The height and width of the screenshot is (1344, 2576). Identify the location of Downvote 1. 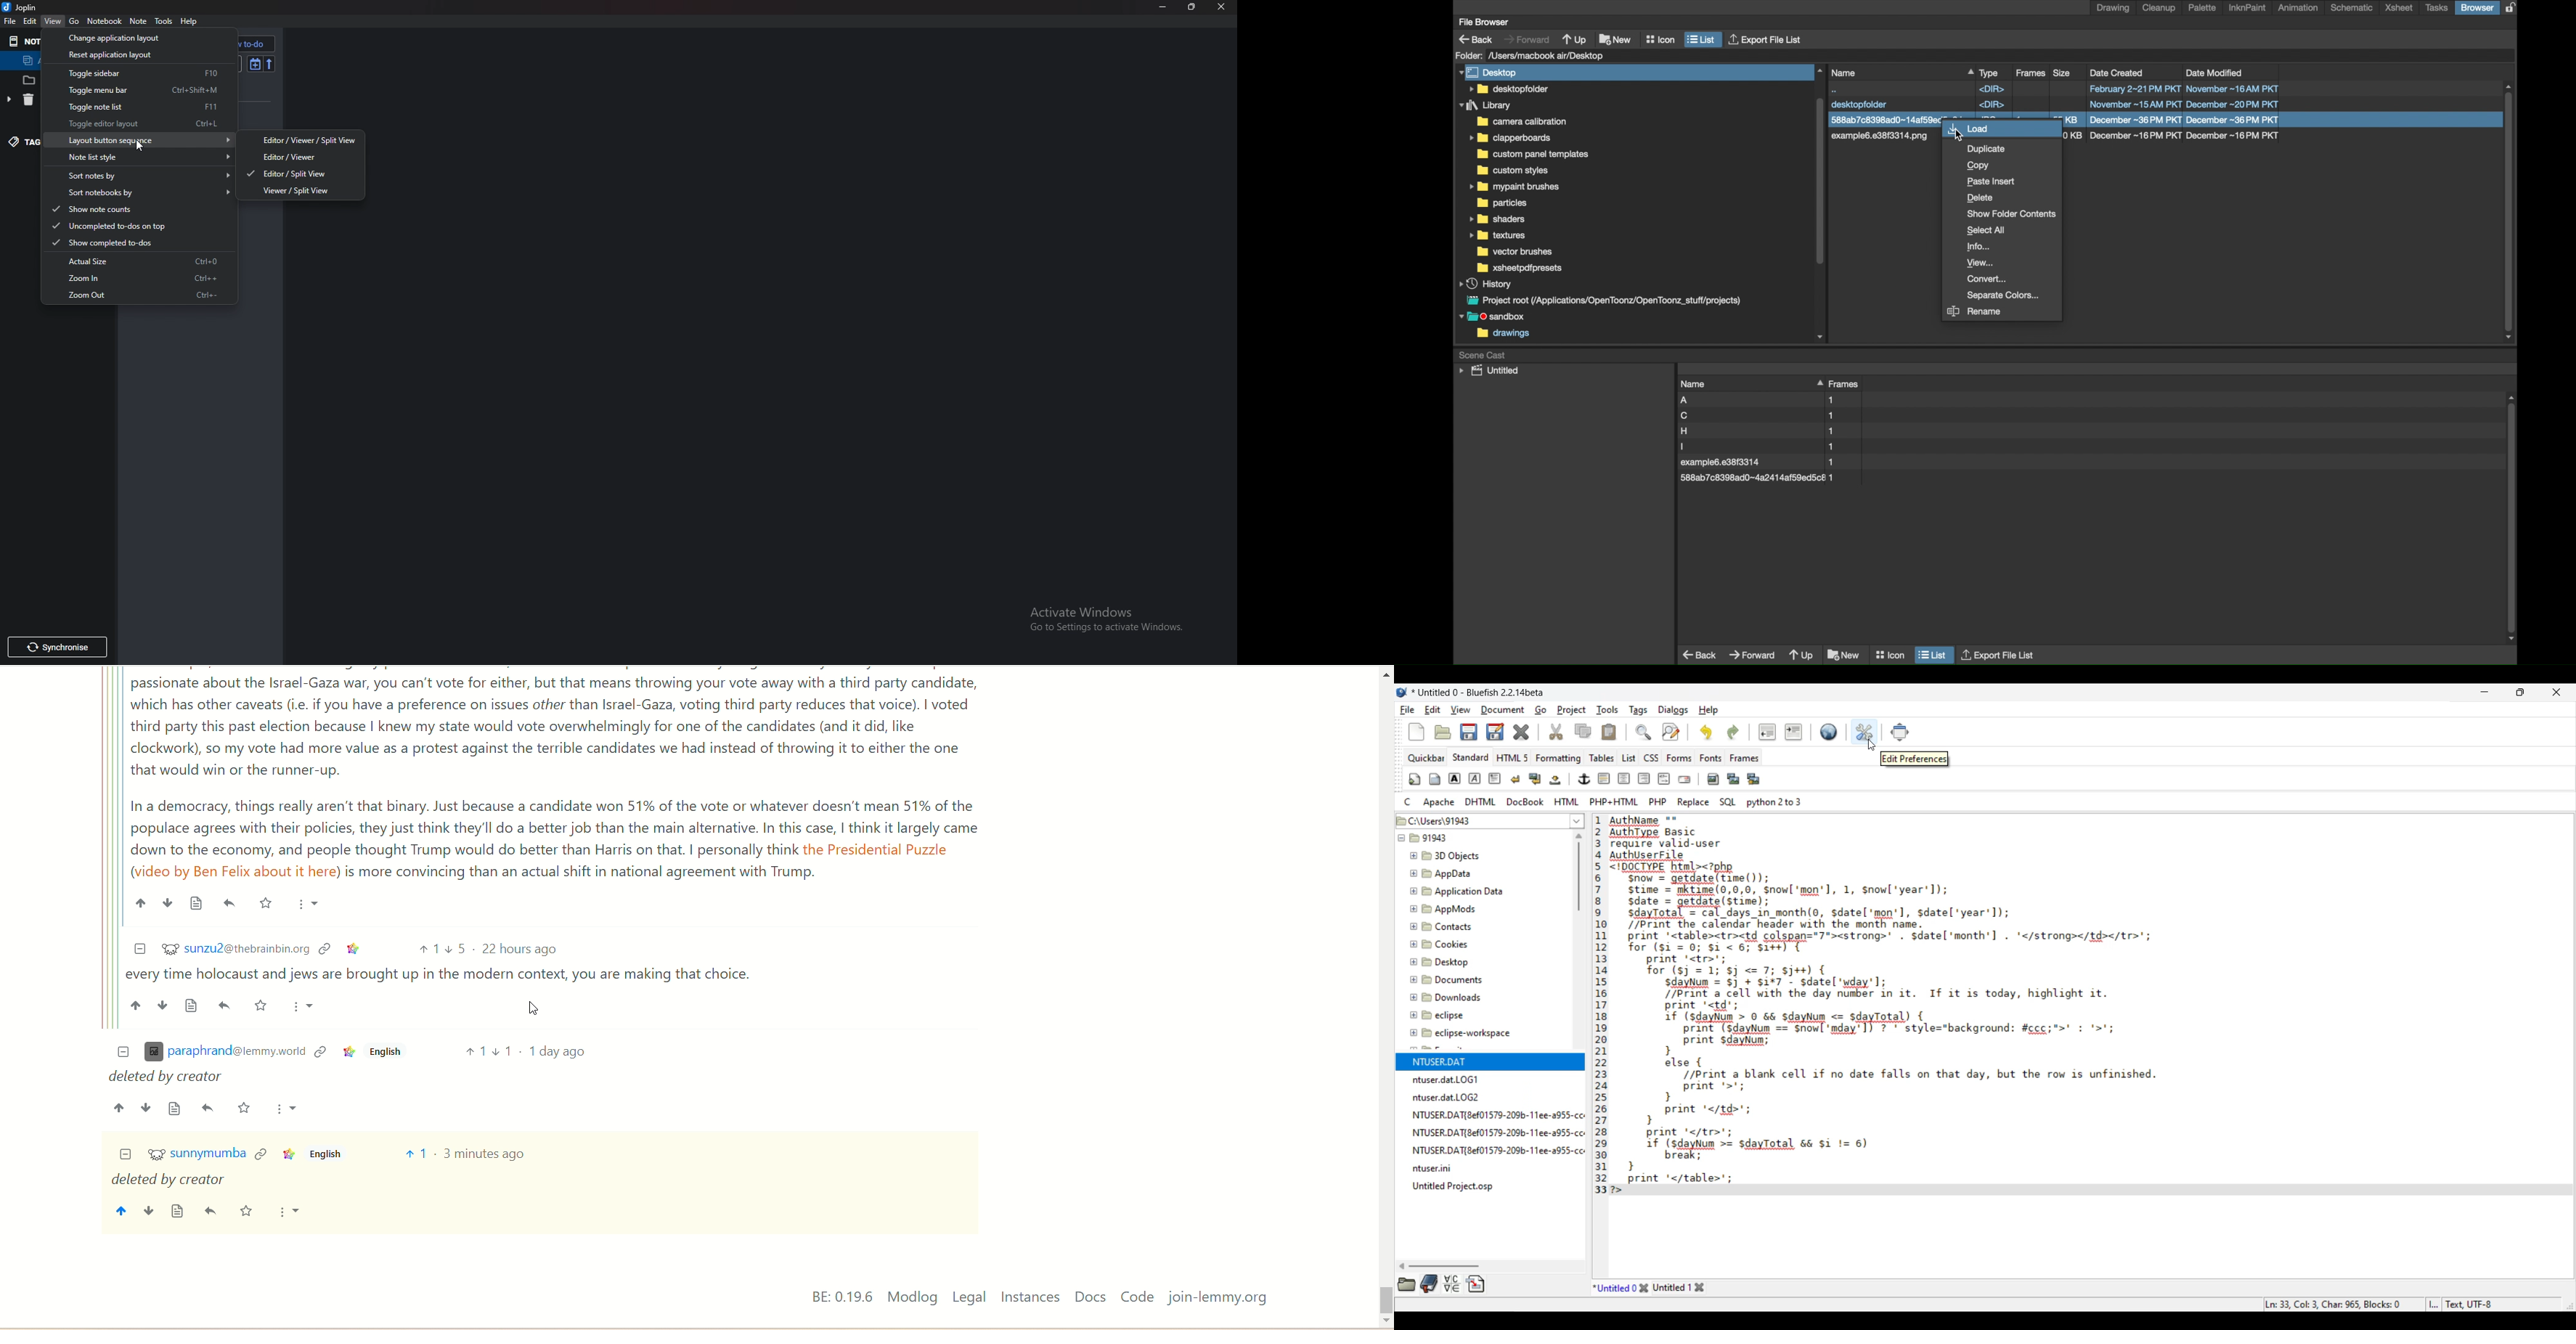
(503, 1050).